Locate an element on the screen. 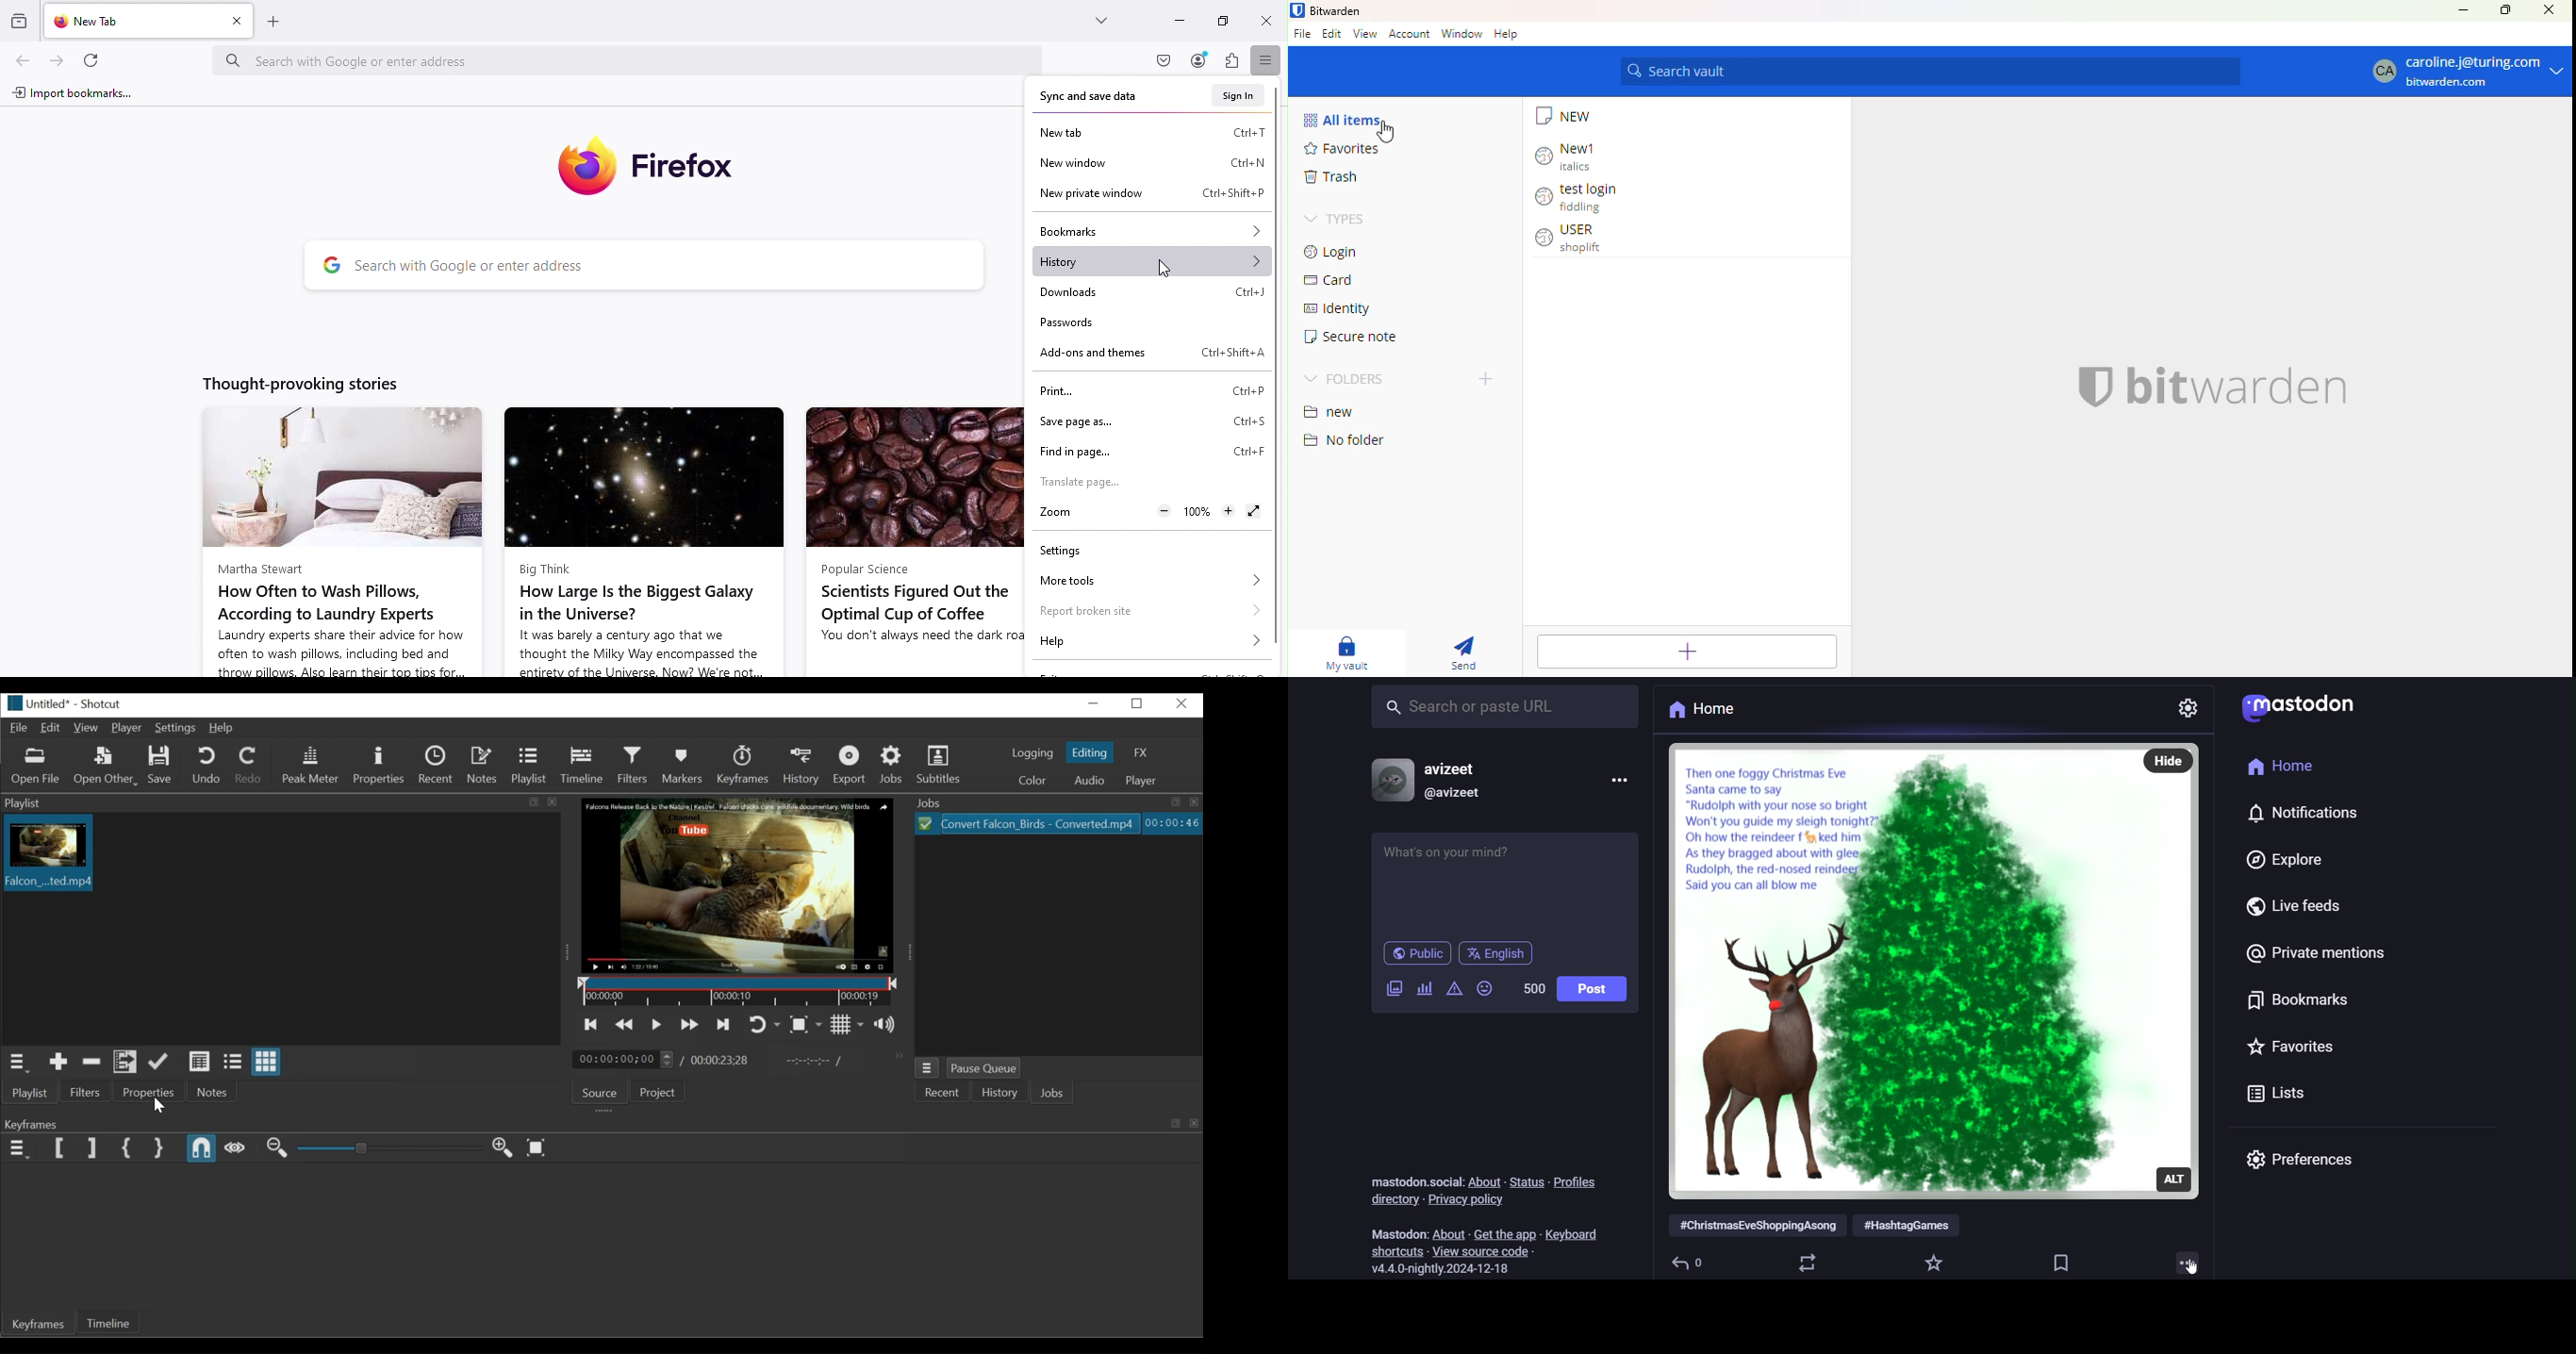 This screenshot has width=2576, height=1372. History is located at coordinates (999, 1093).